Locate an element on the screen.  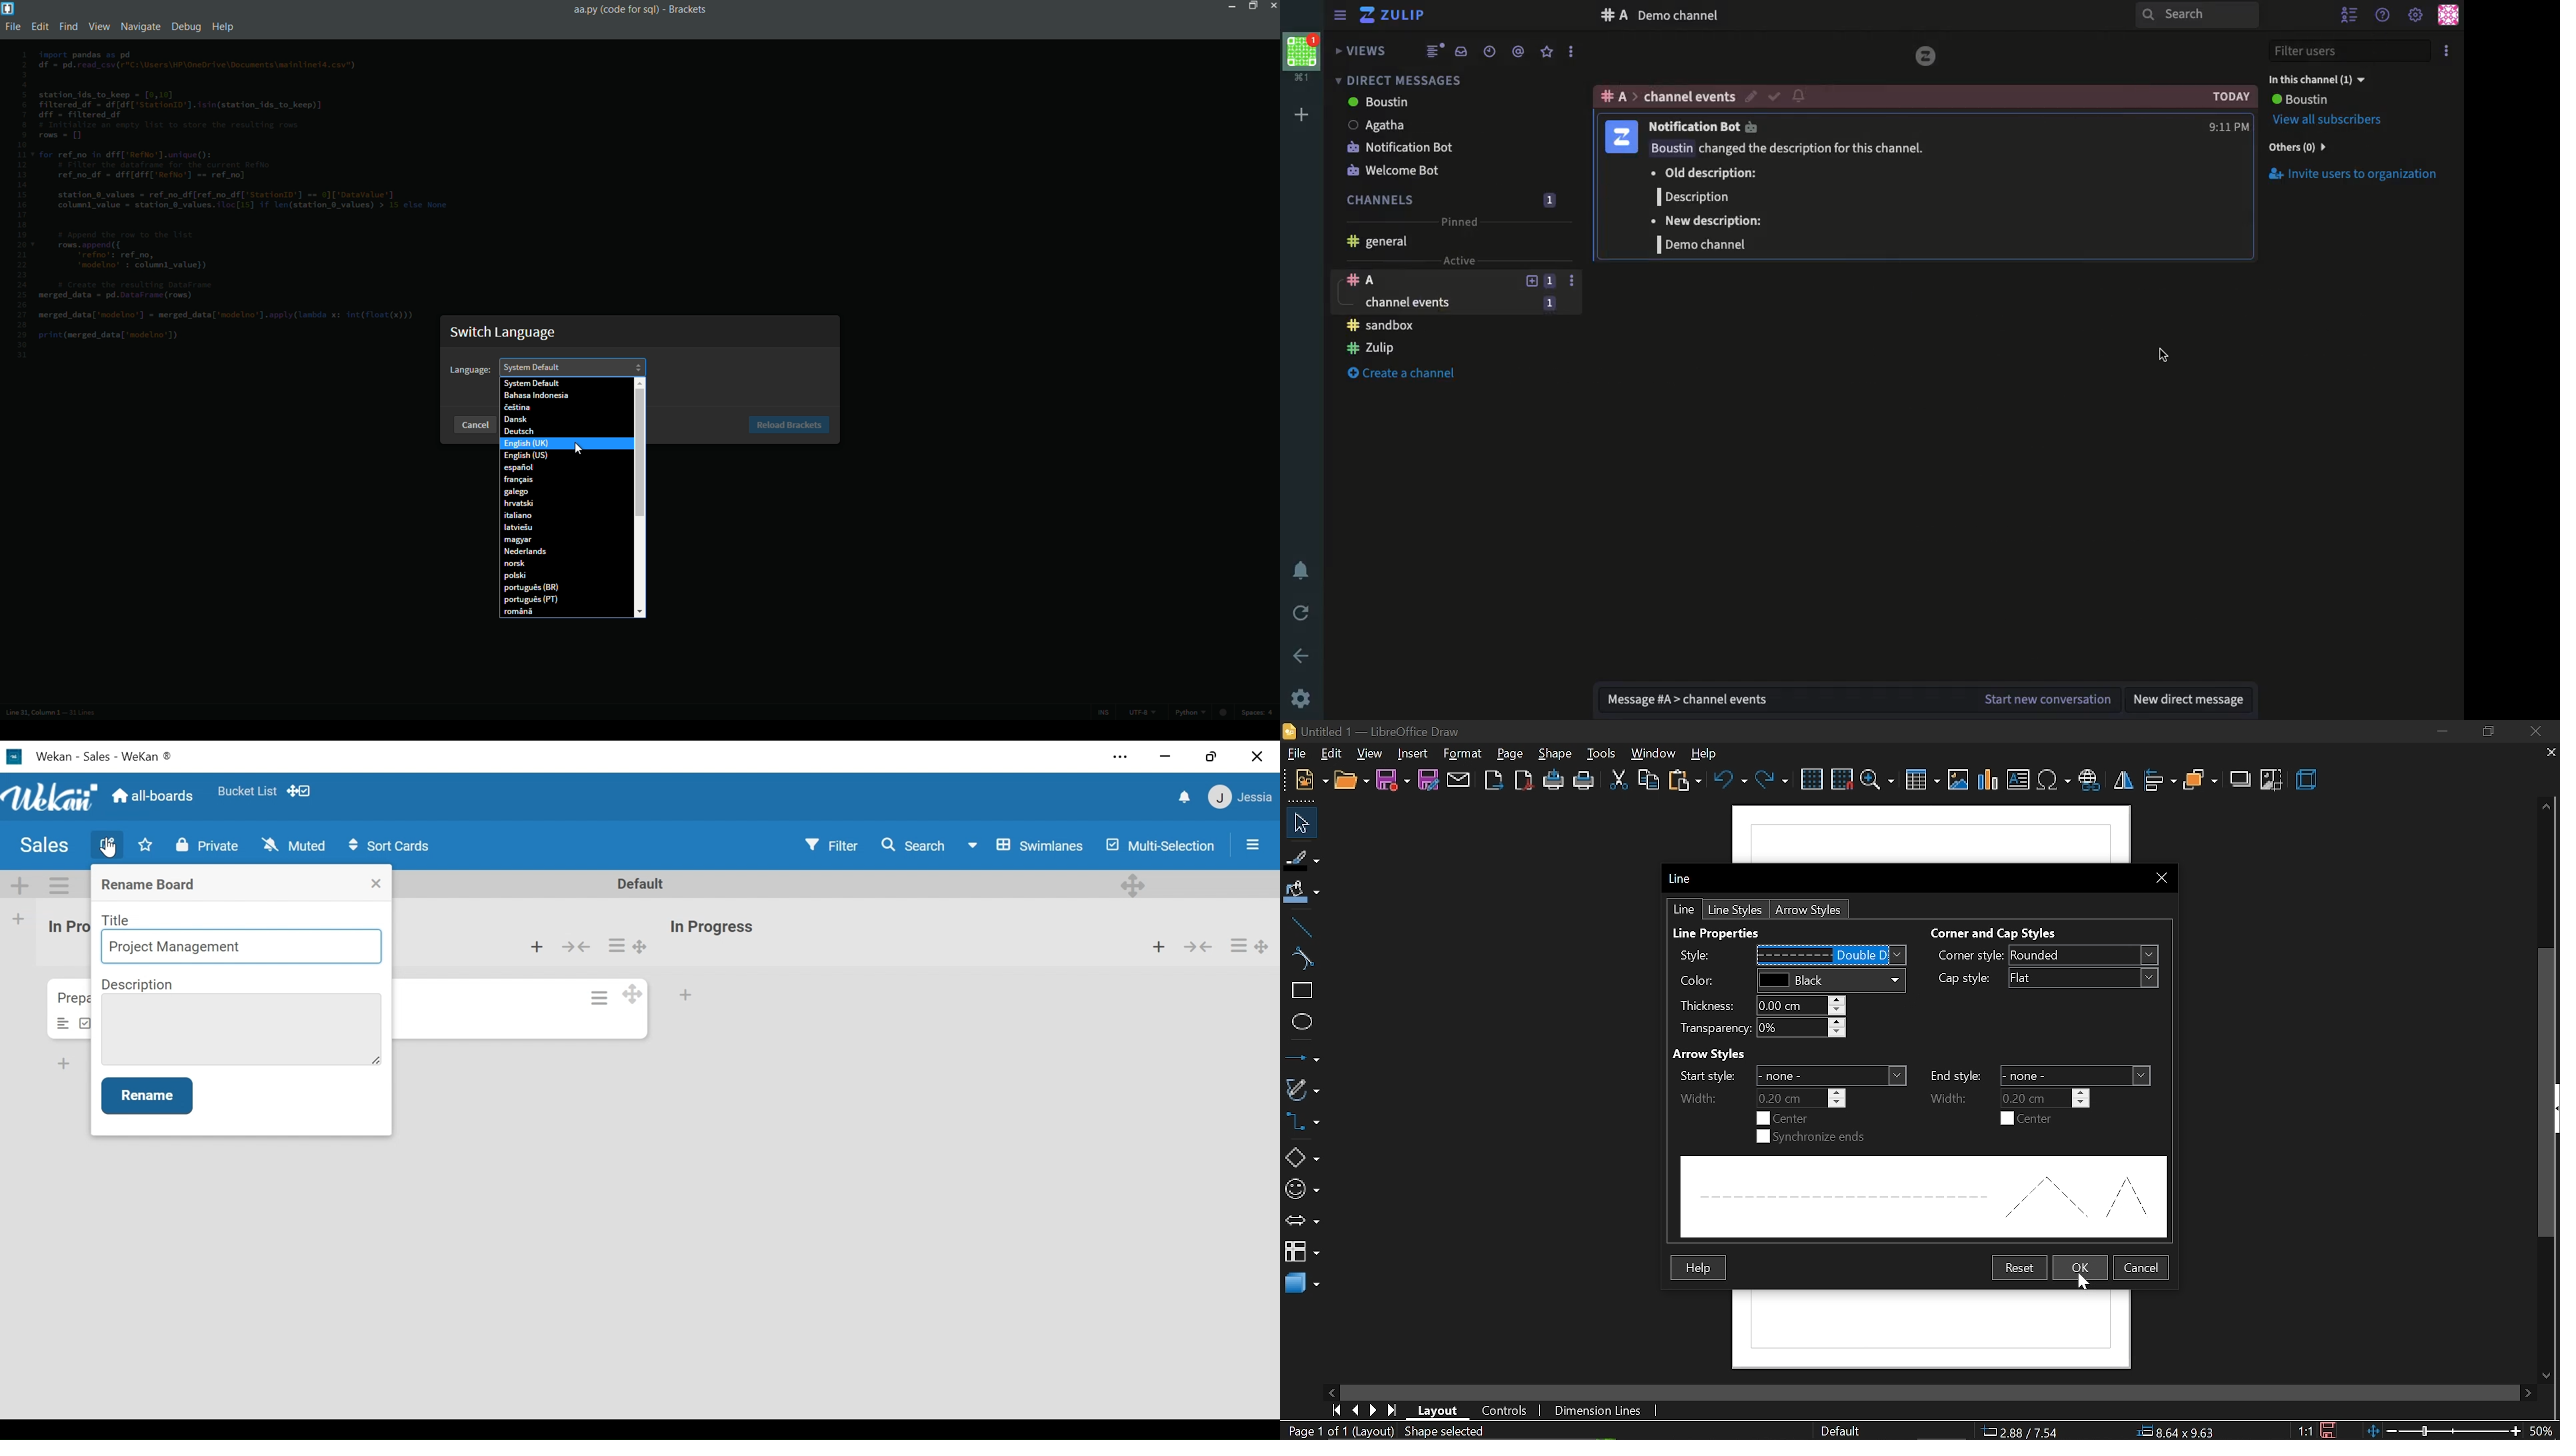
attach is located at coordinates (1460, 780).